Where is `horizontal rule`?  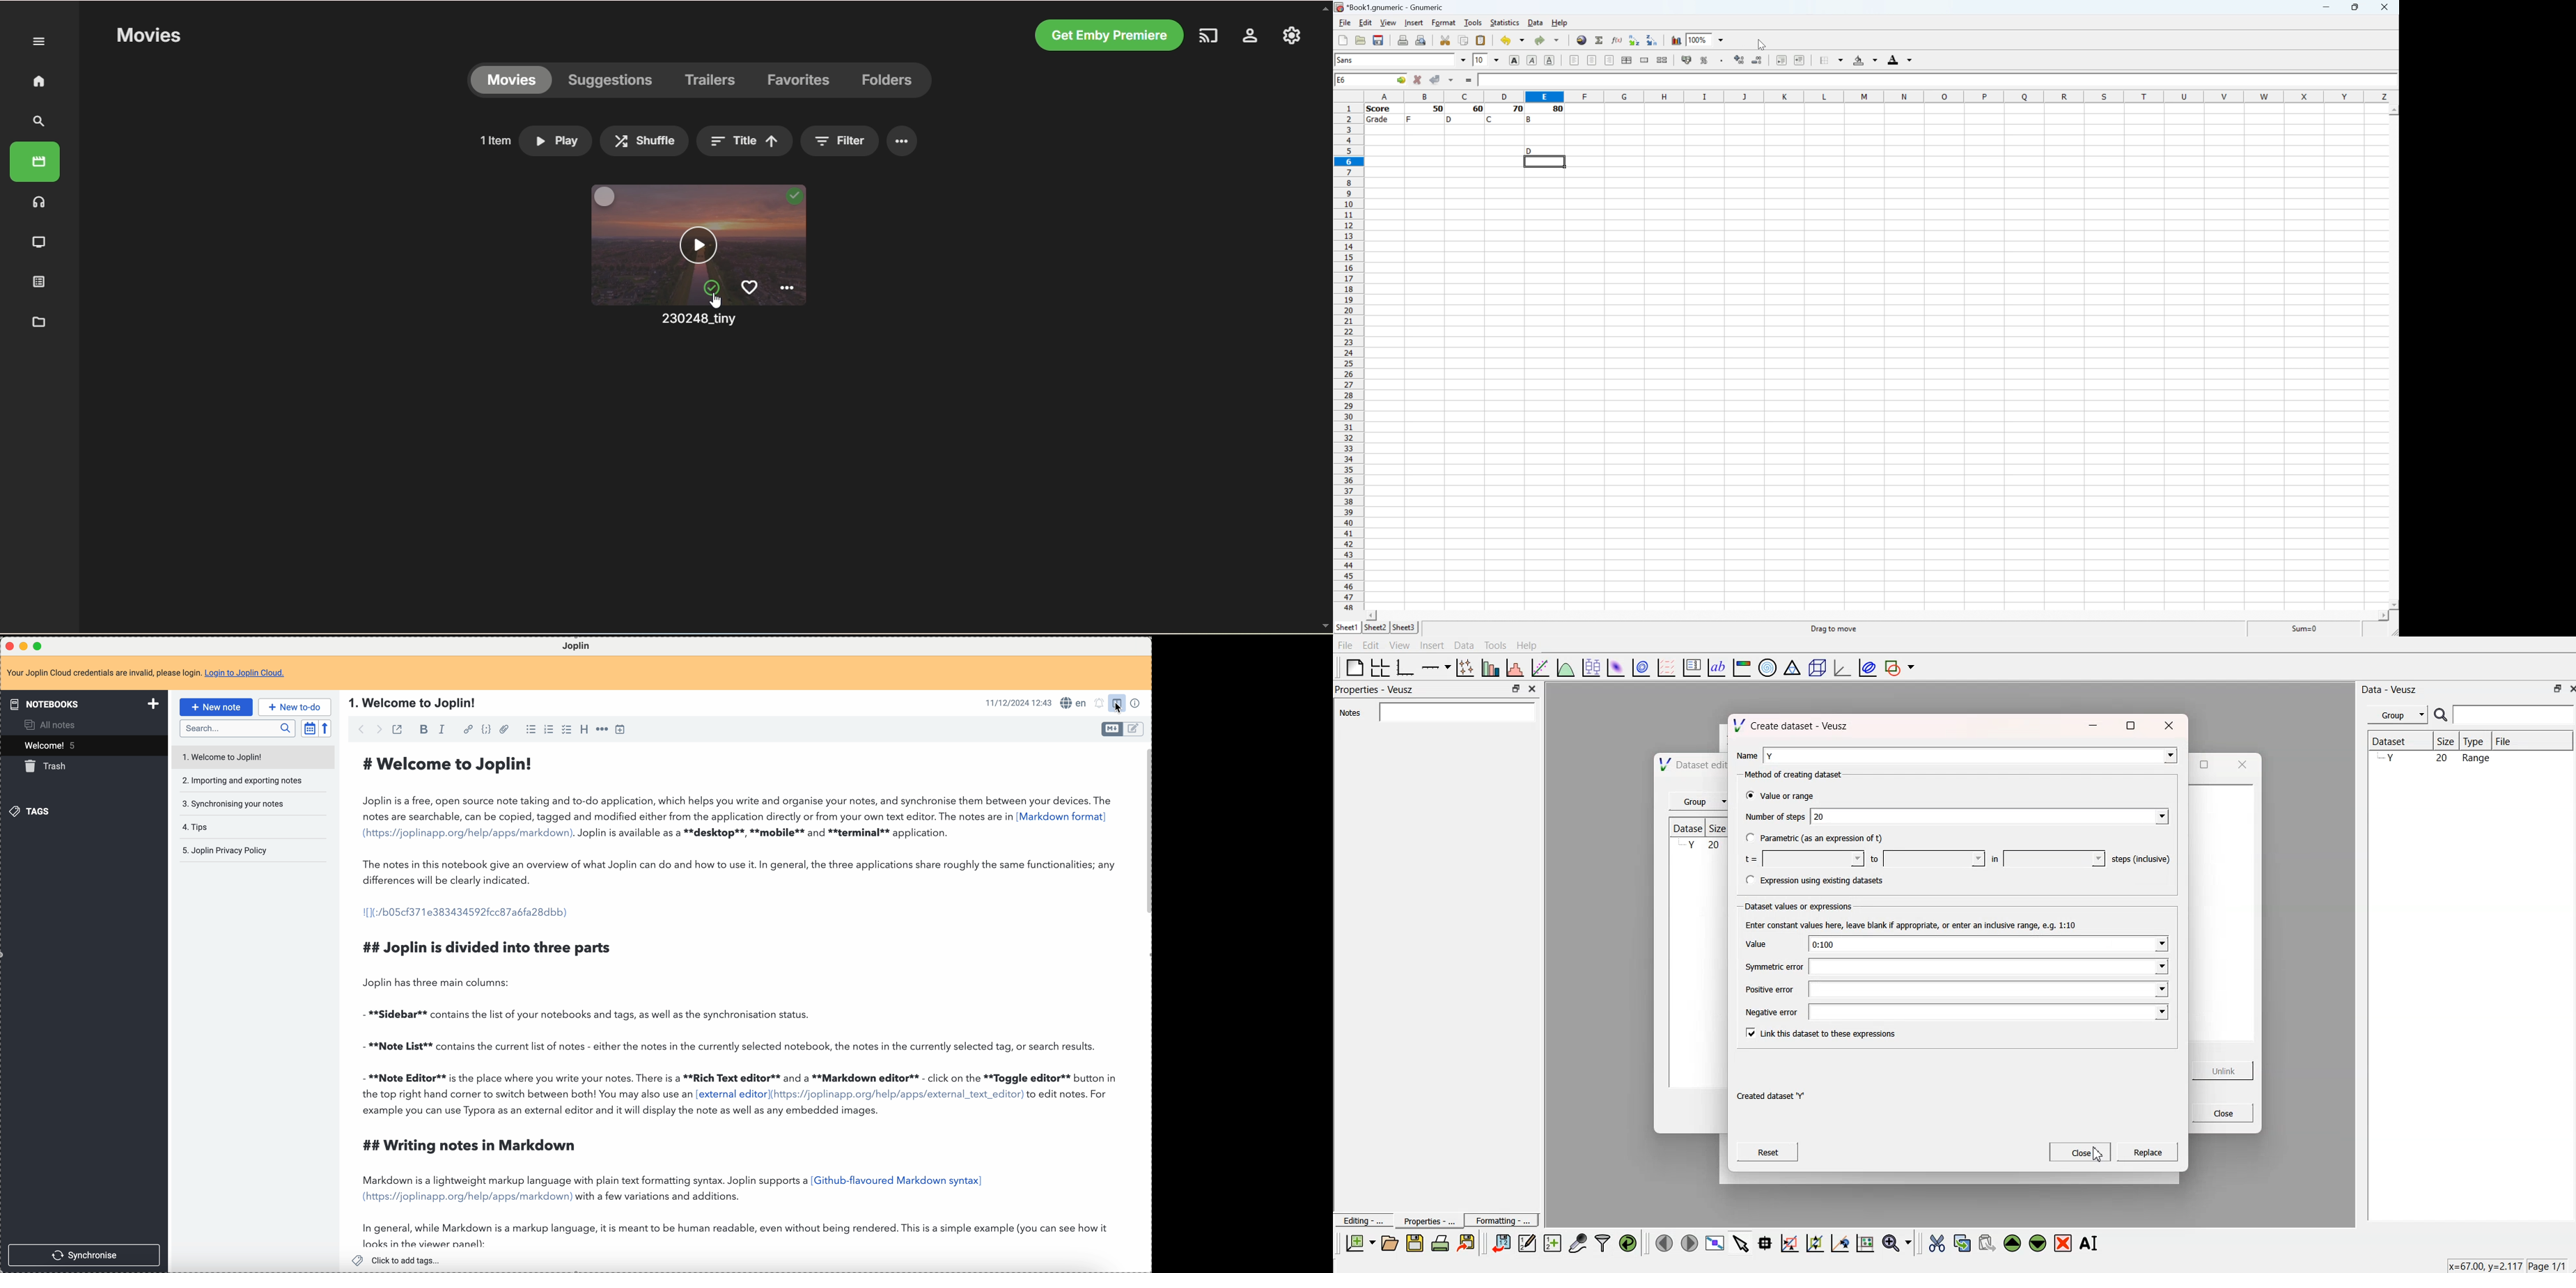 horizontal rule is located at coordinates (601, 730).